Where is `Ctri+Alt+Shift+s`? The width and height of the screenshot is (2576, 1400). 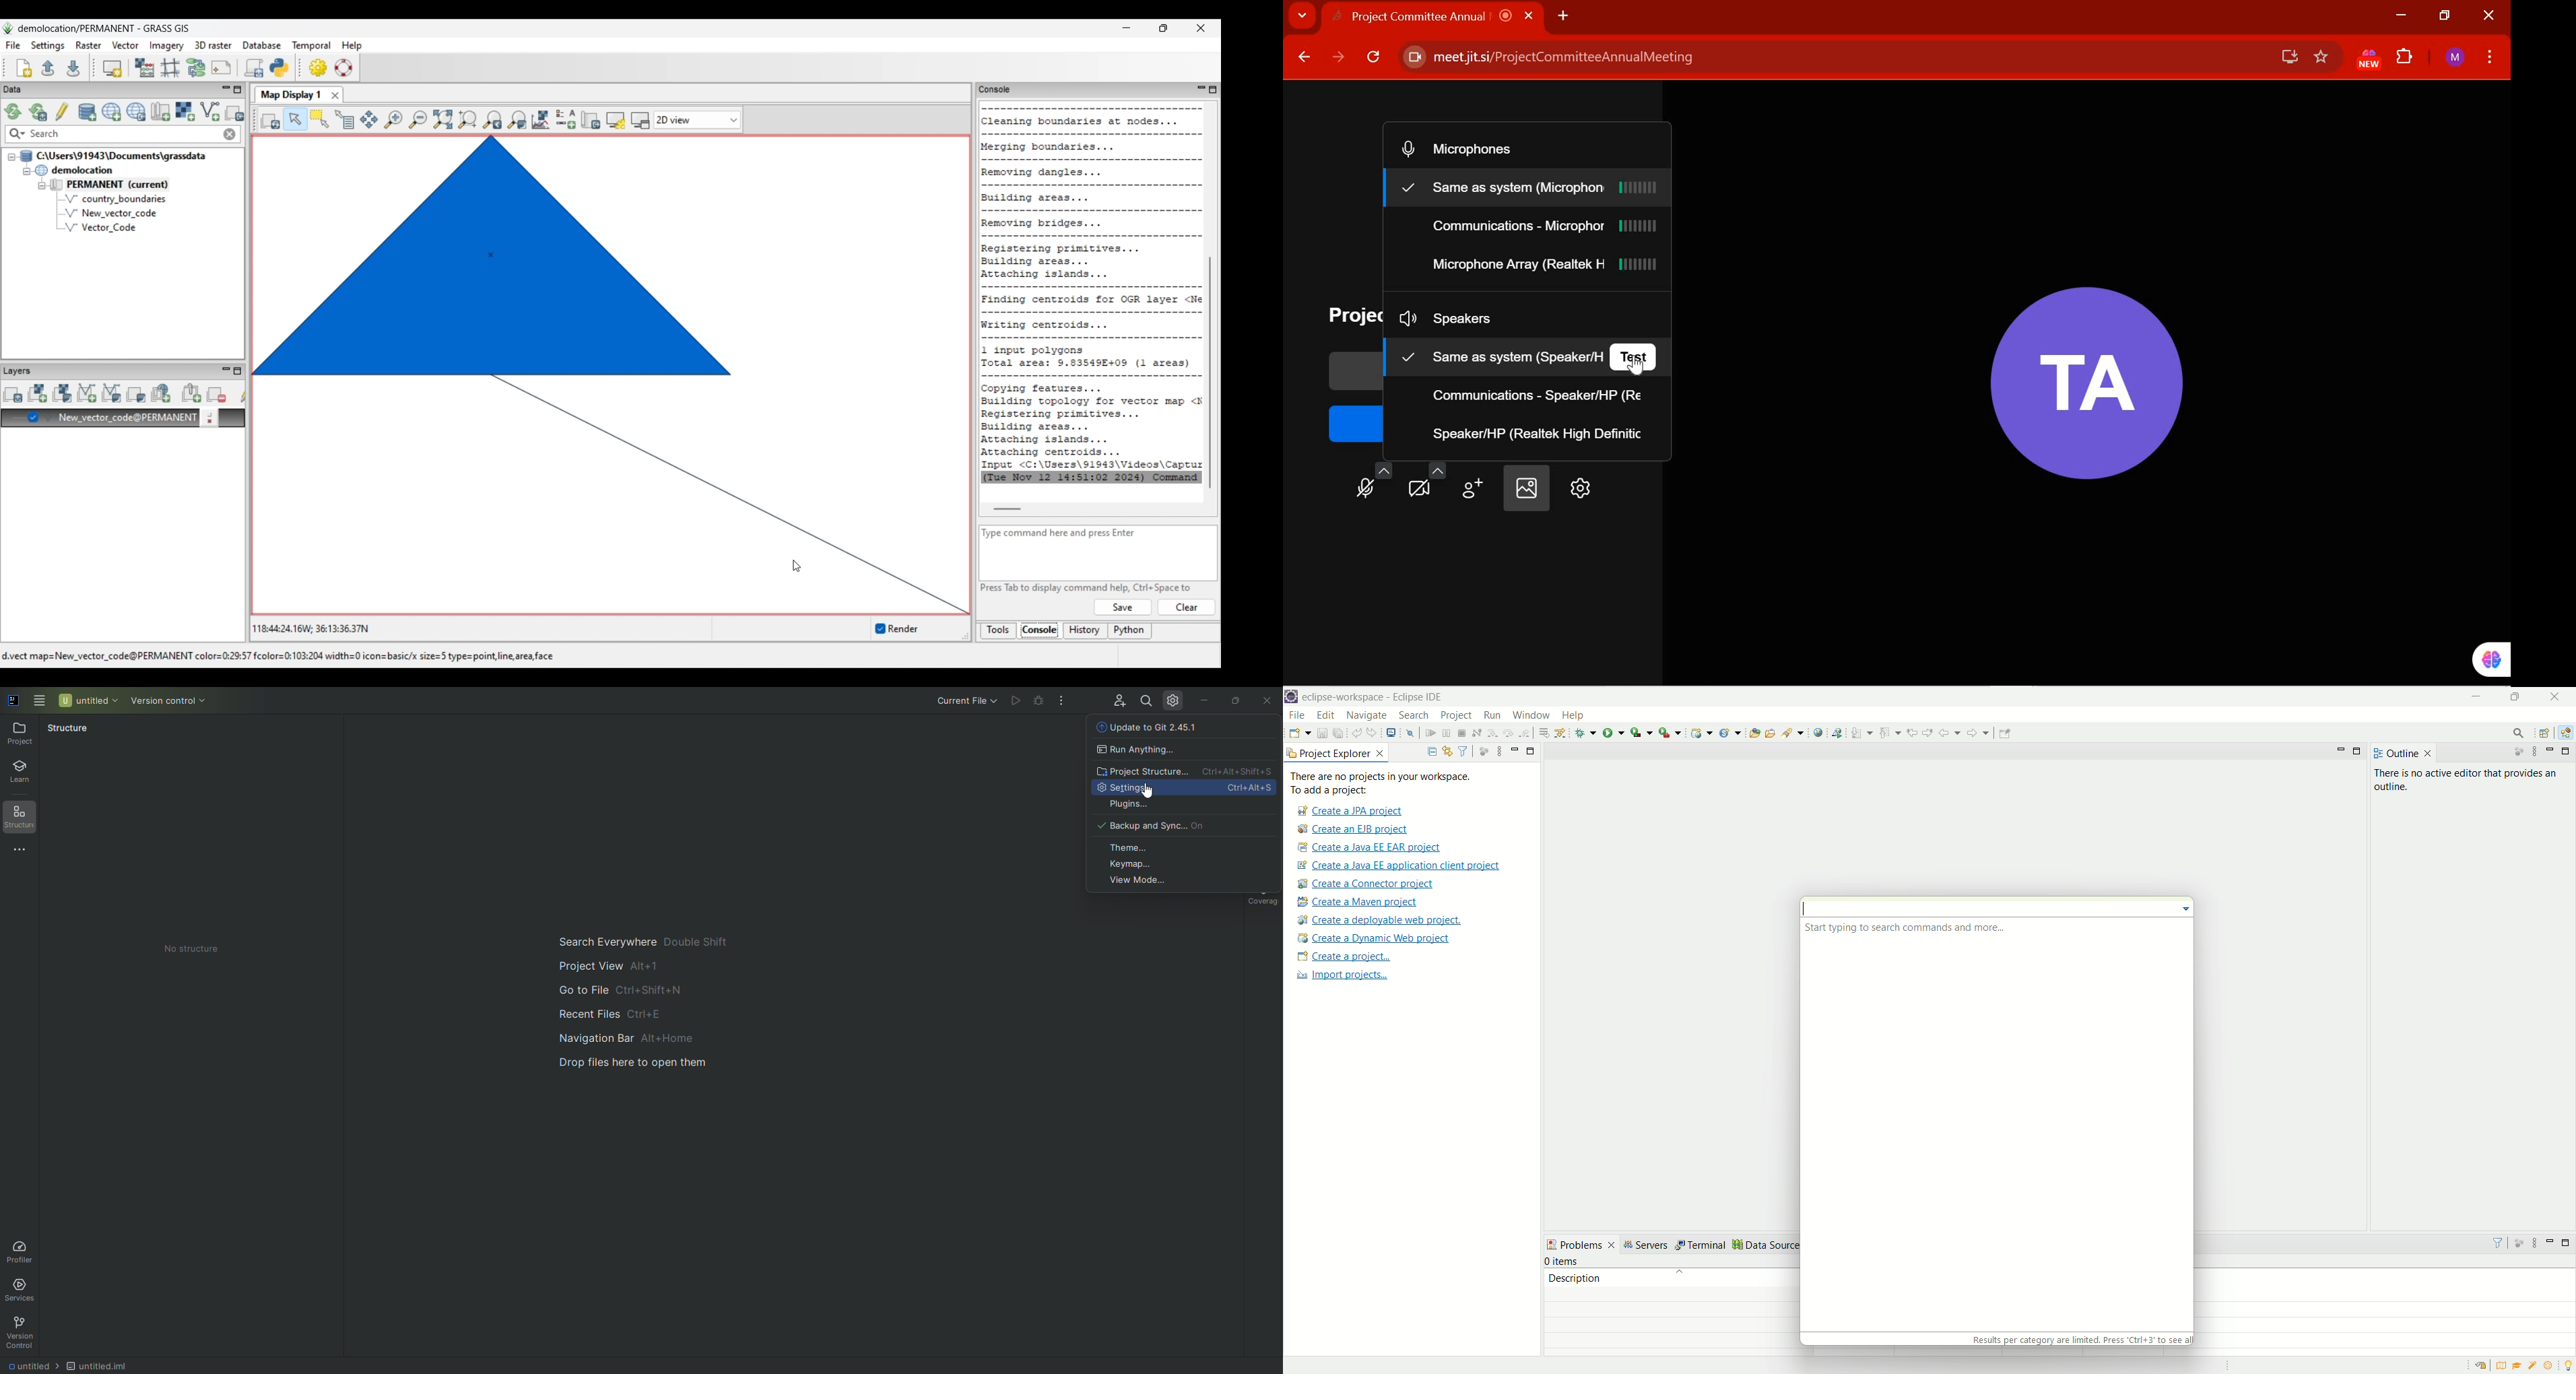
Ctri+Alt+Shift+s is located at coordinates (1232, 771).